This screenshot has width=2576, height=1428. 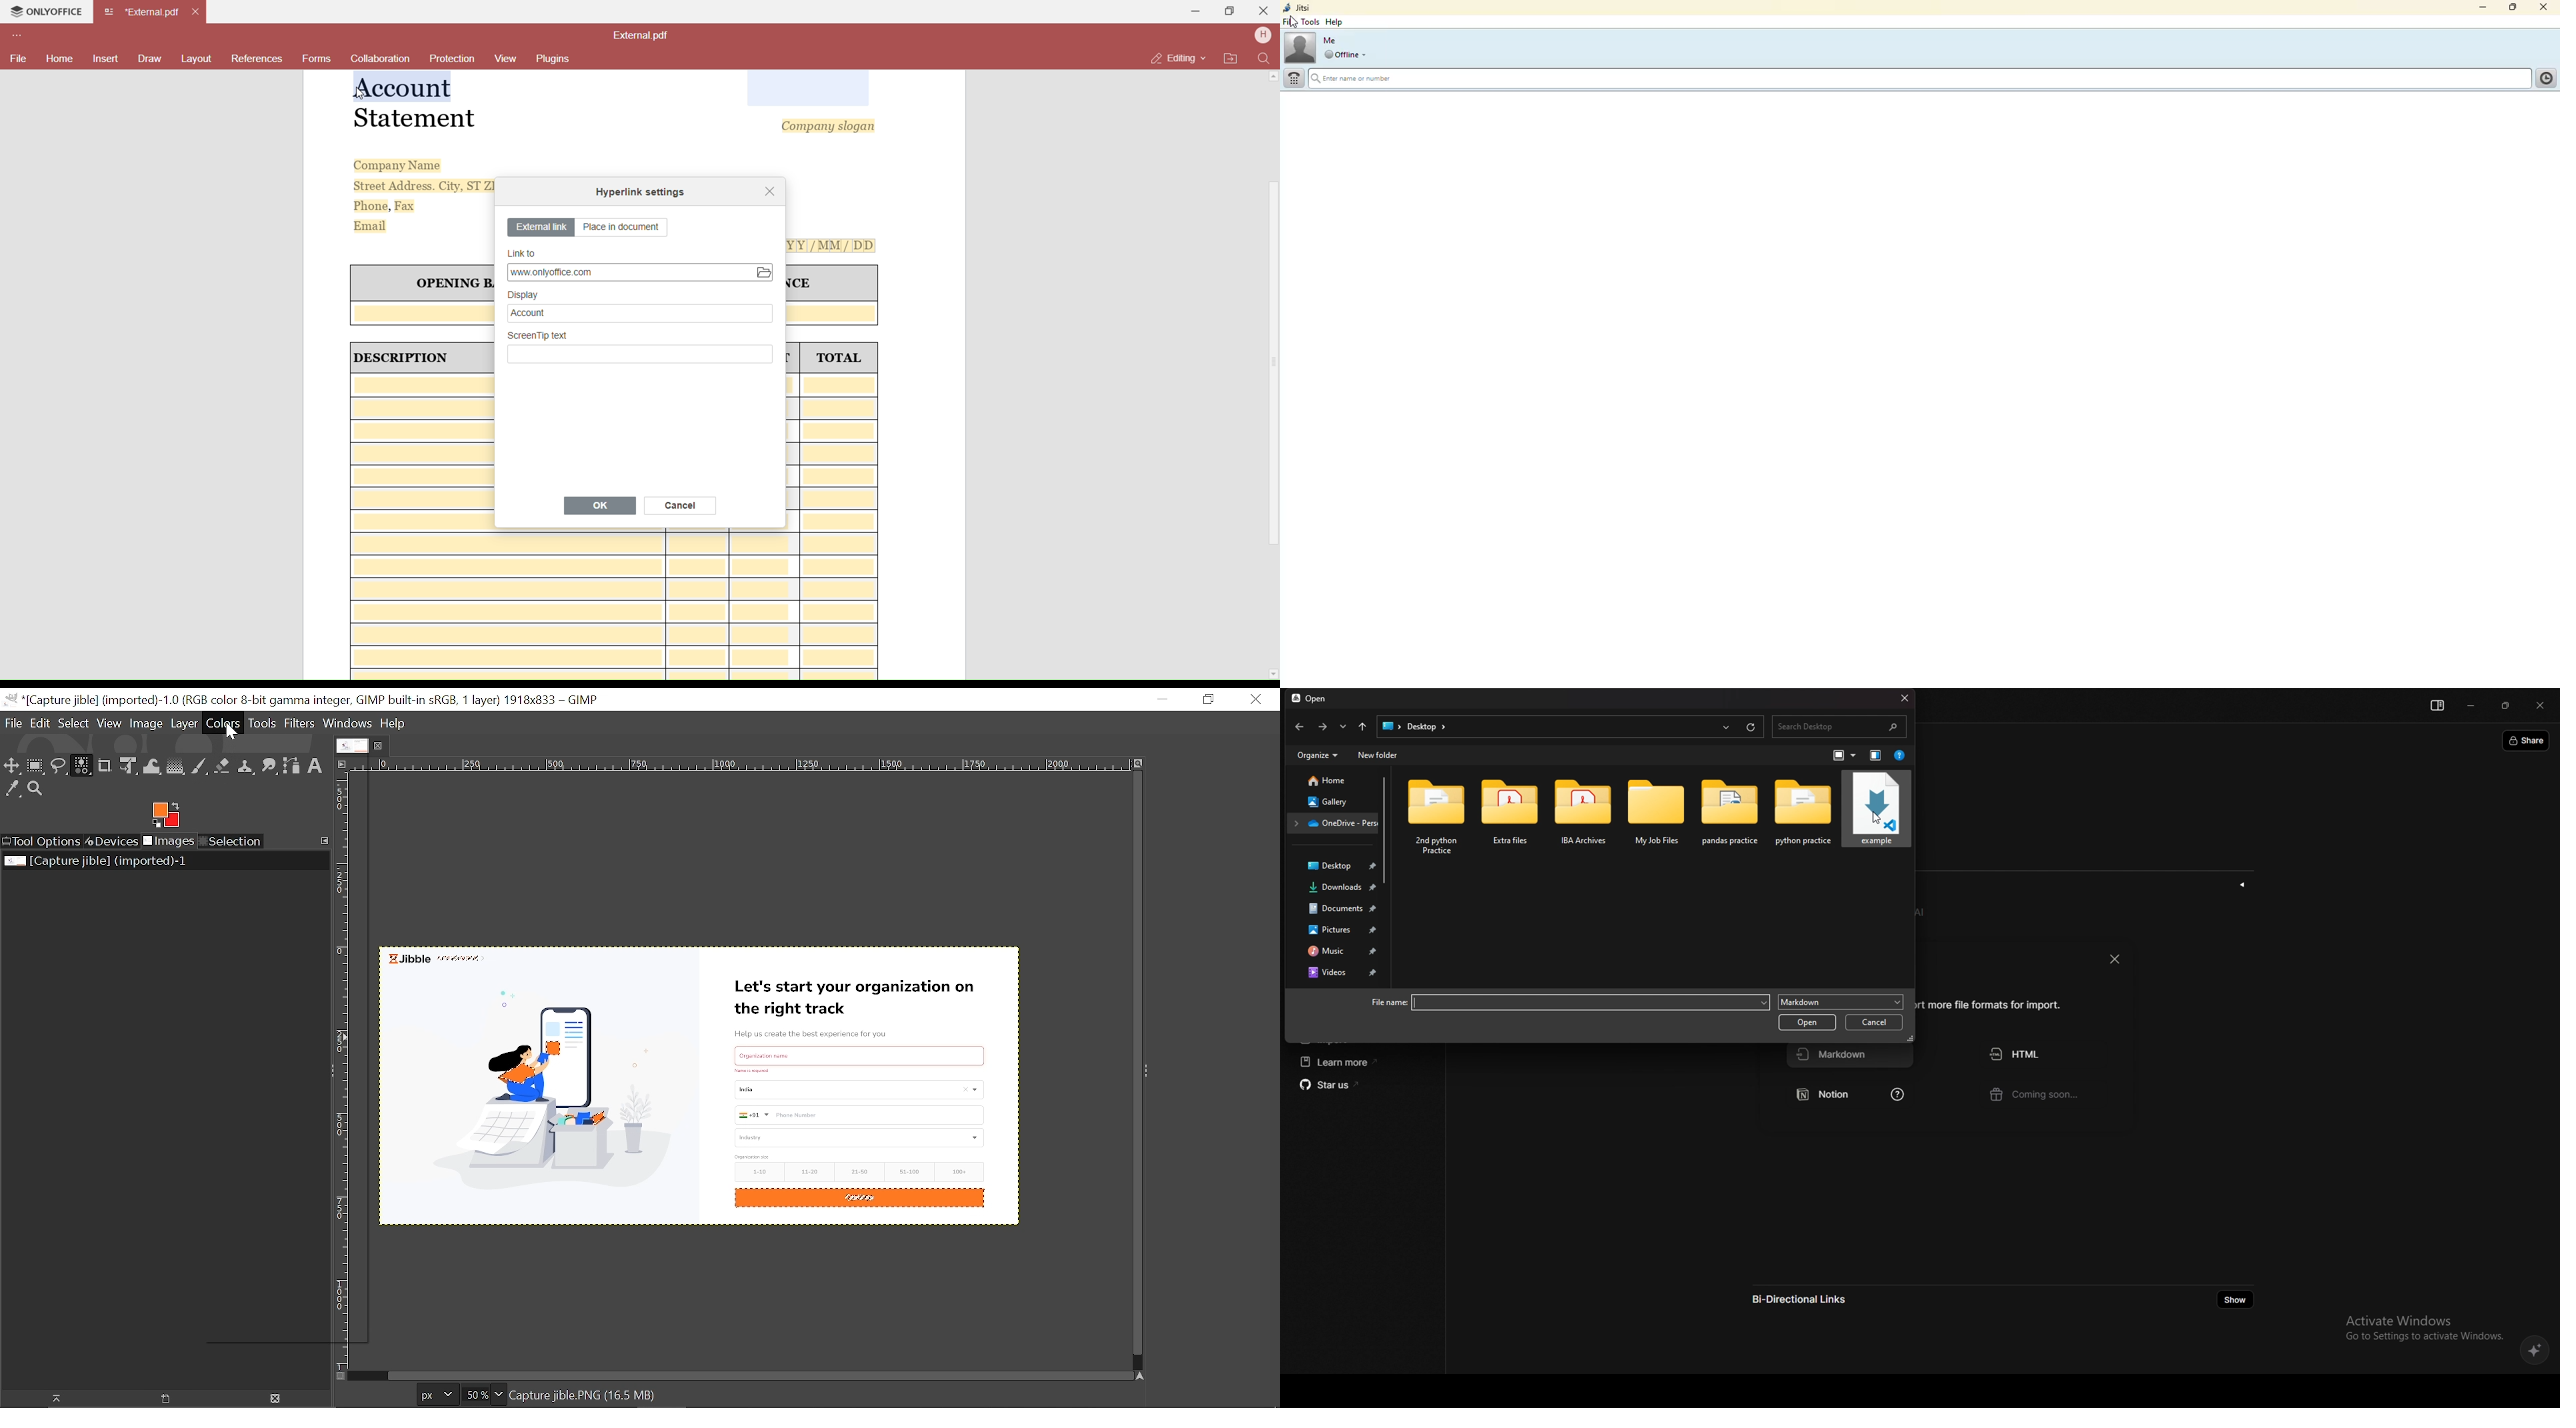 What do you see at coordinates (474, 1395) in the screenshot?
I see `Current zoom` at bounding box center [474, 1395].